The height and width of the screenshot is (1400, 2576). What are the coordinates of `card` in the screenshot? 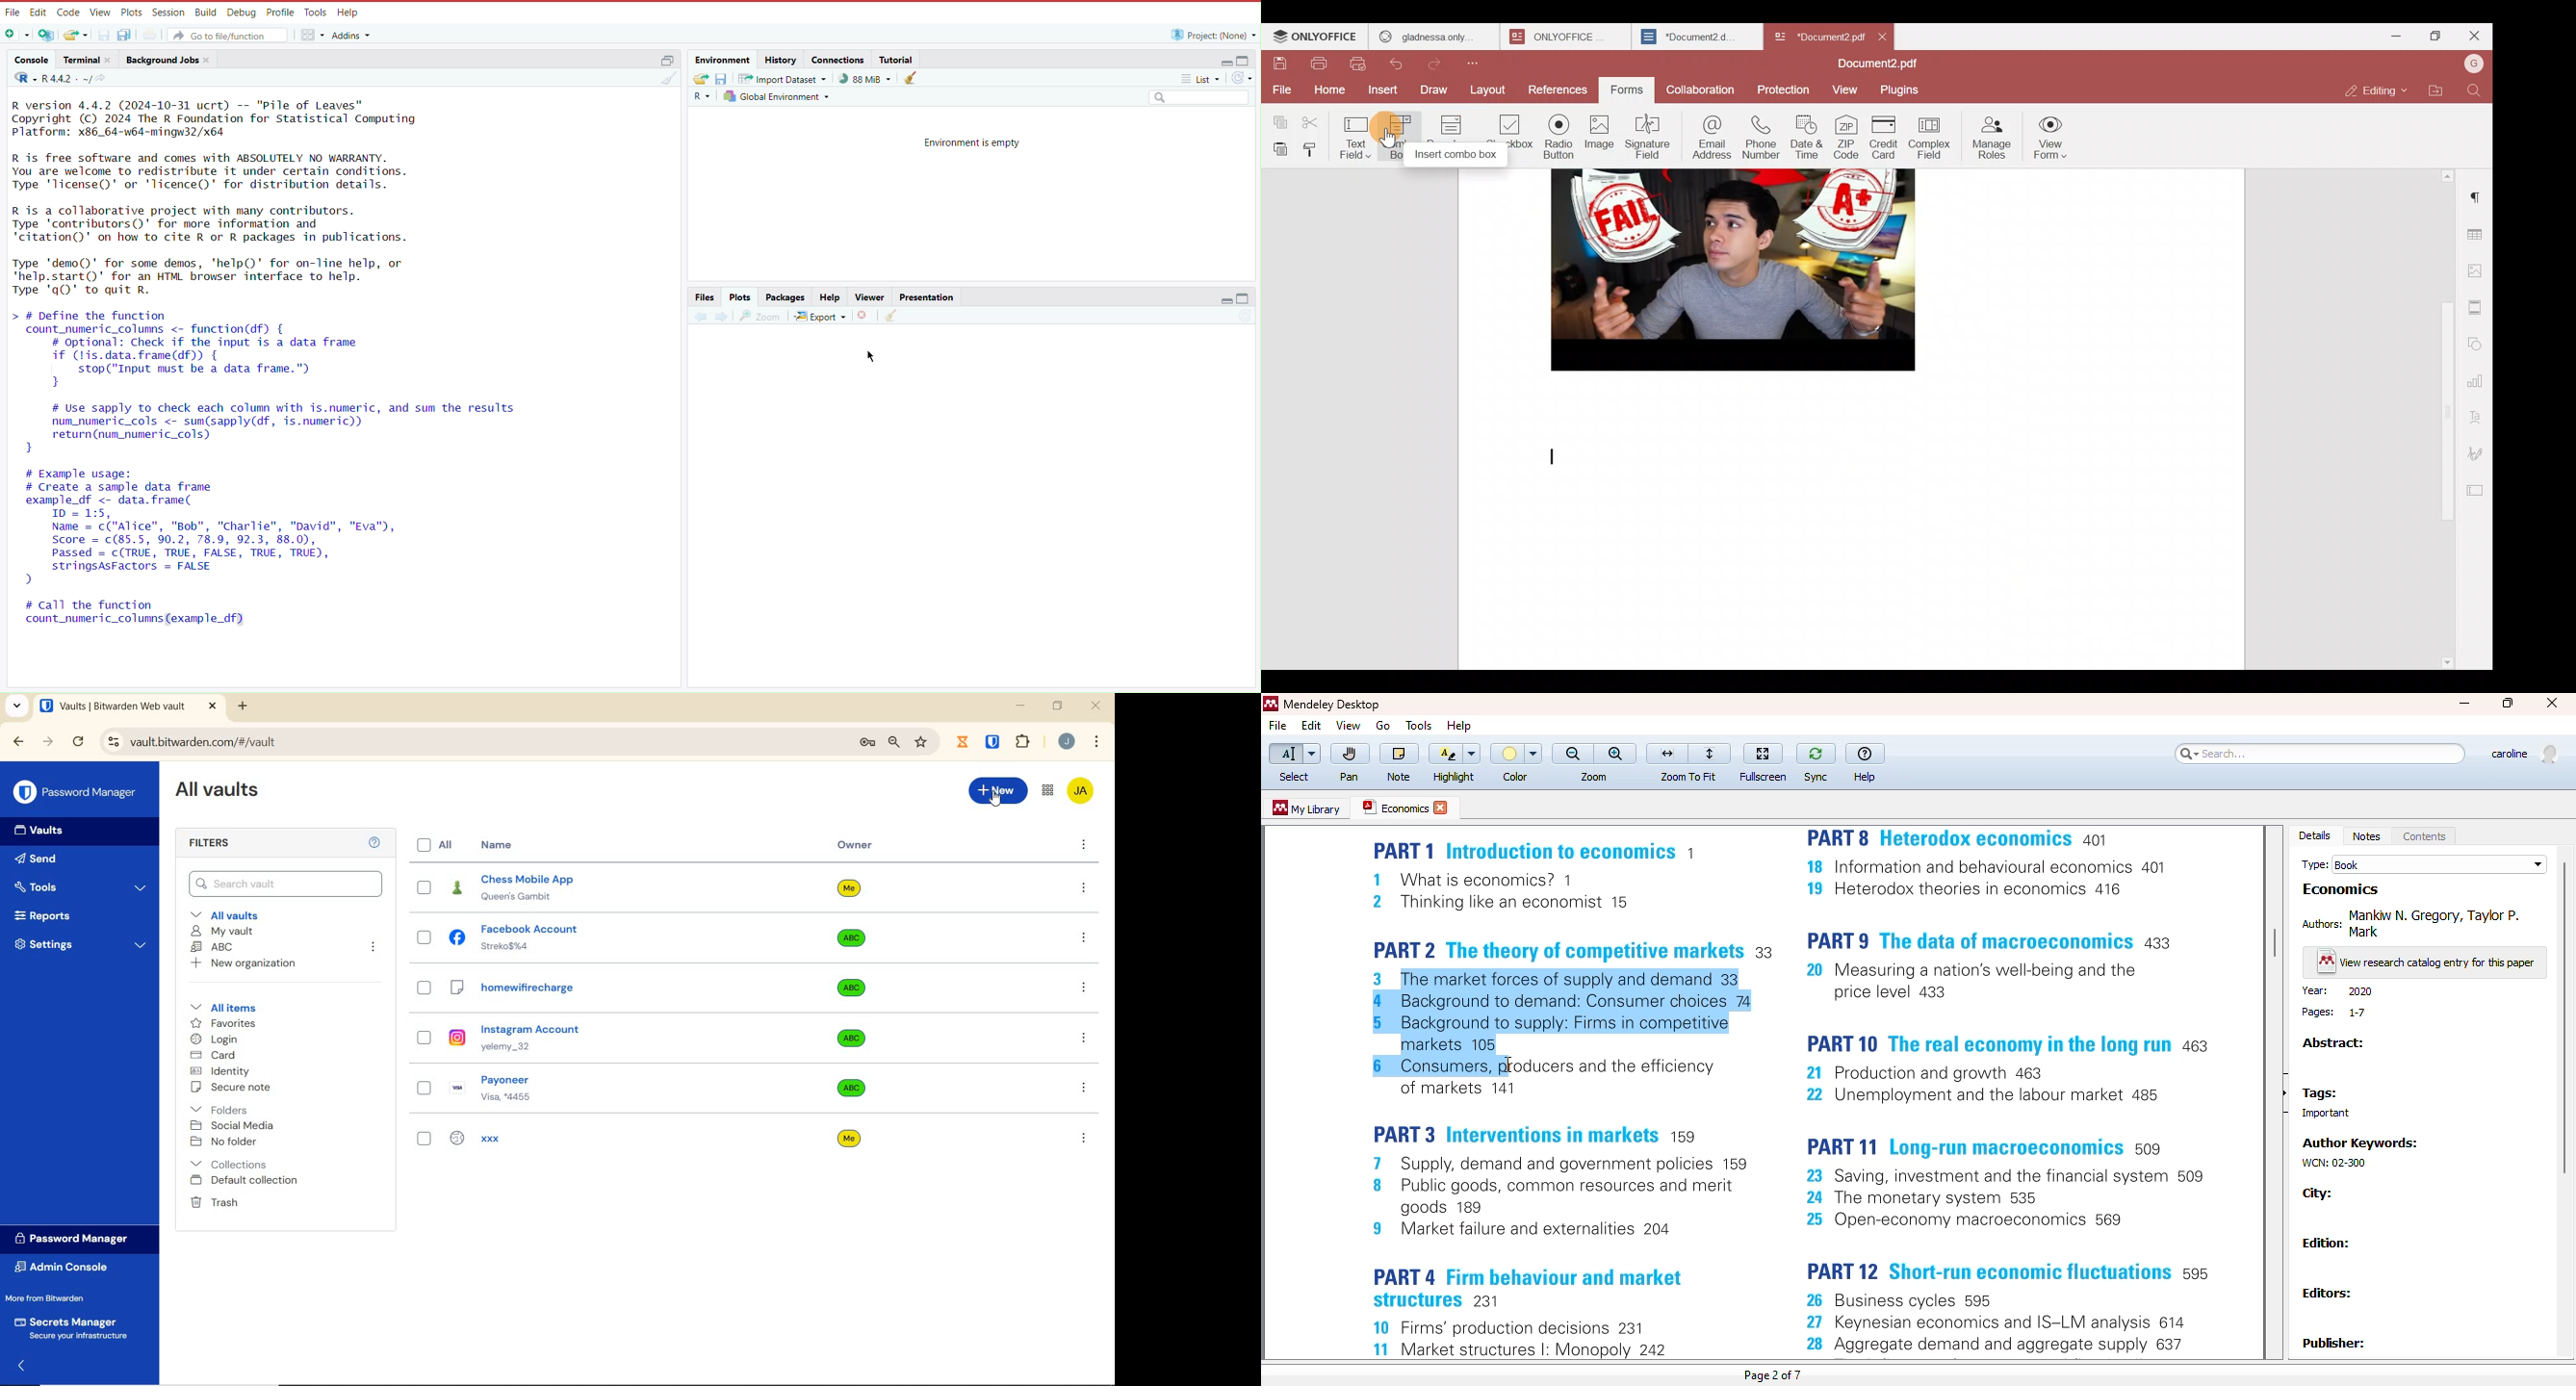 It's located at (216, 1057).